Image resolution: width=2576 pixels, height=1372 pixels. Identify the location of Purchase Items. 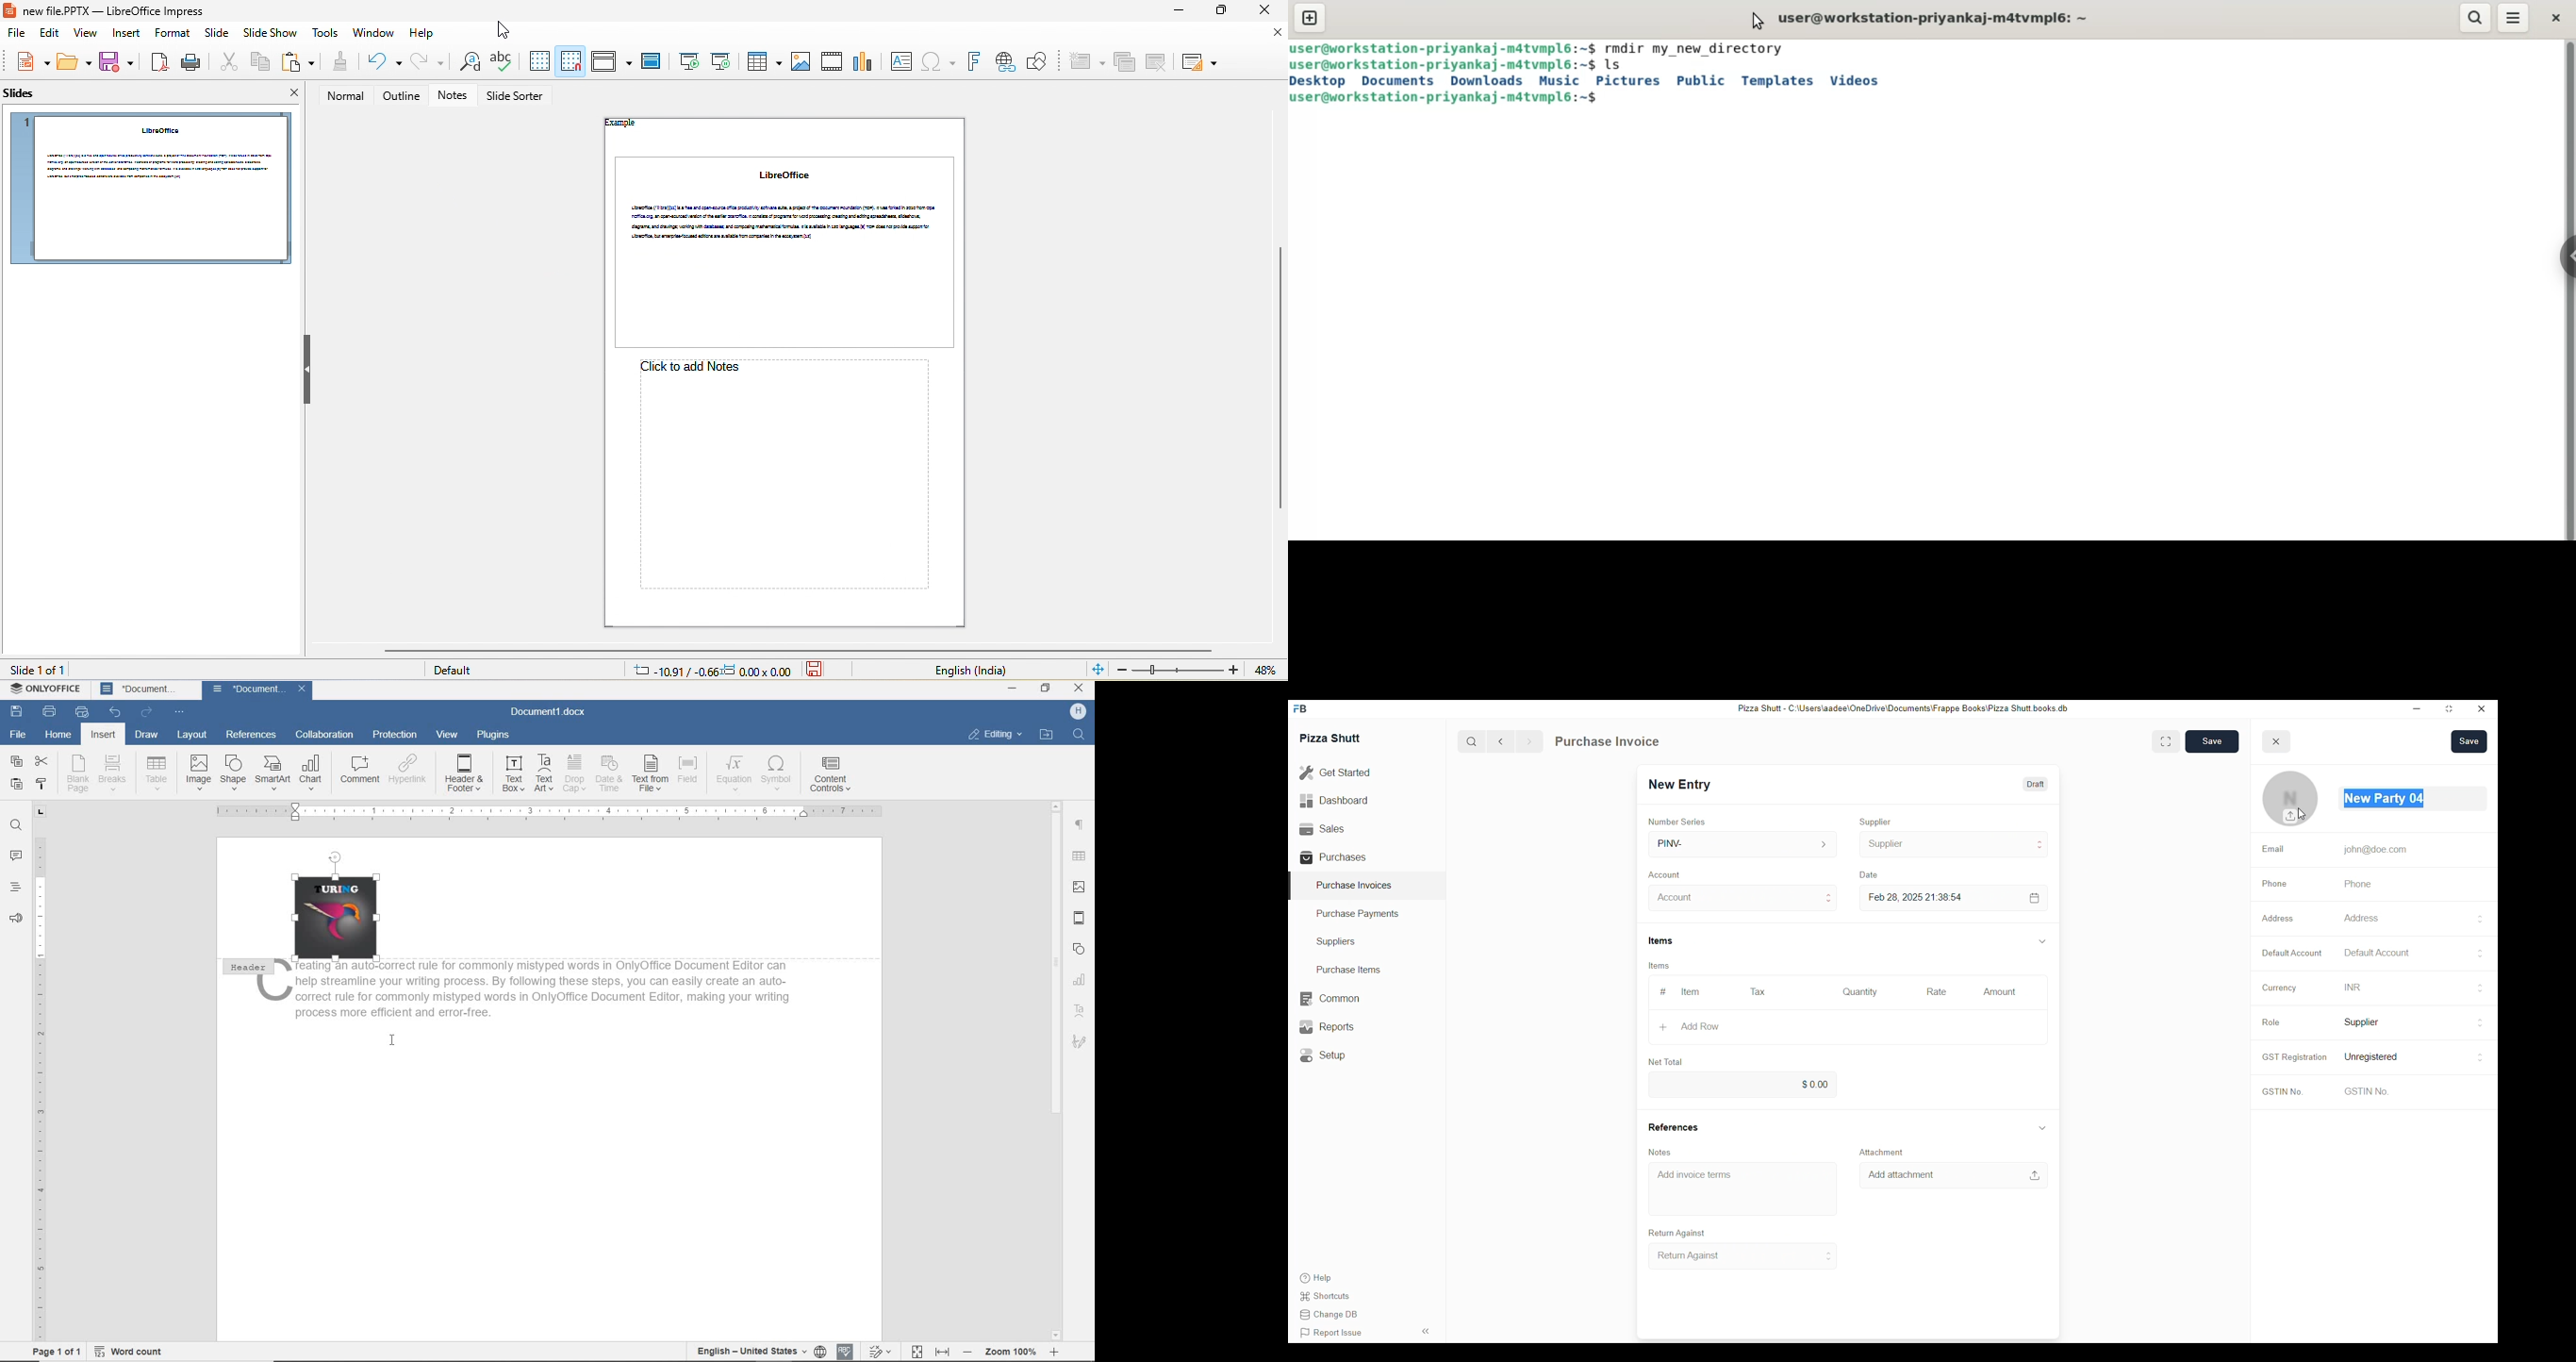
(1344, 969).